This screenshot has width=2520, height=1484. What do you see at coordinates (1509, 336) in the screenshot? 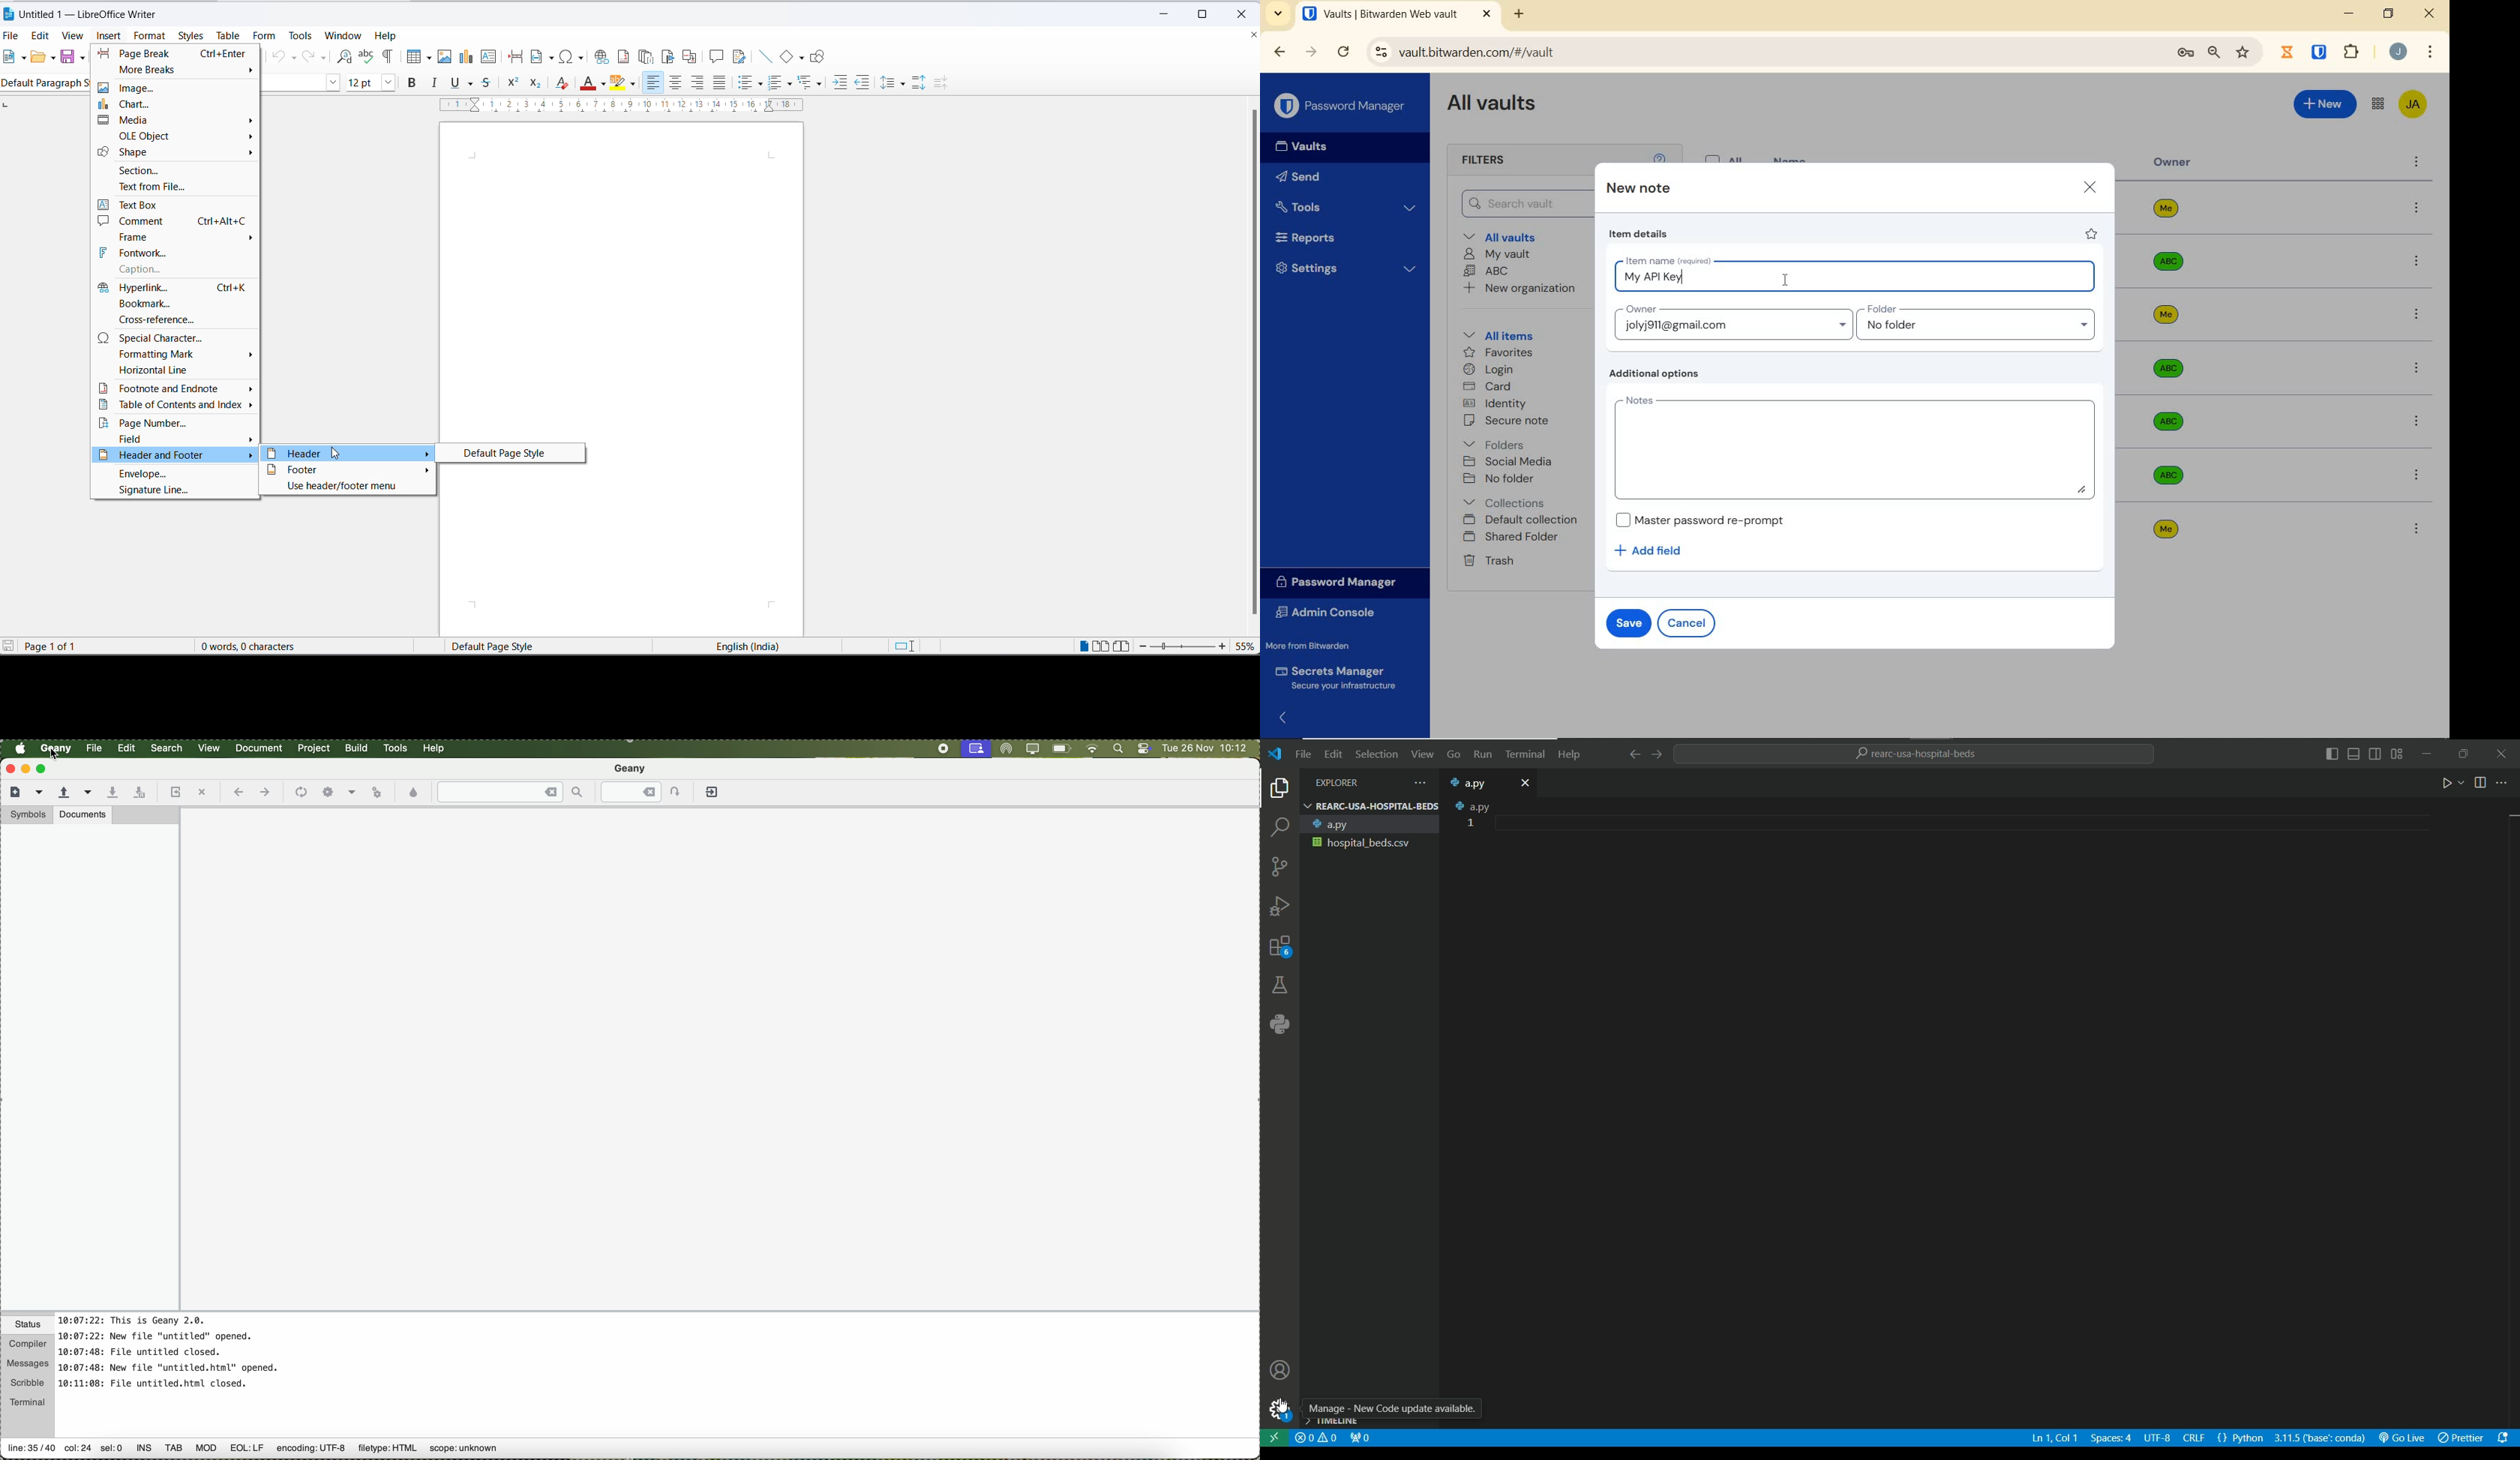
I see `All items` at bounding box center [1509, 336].